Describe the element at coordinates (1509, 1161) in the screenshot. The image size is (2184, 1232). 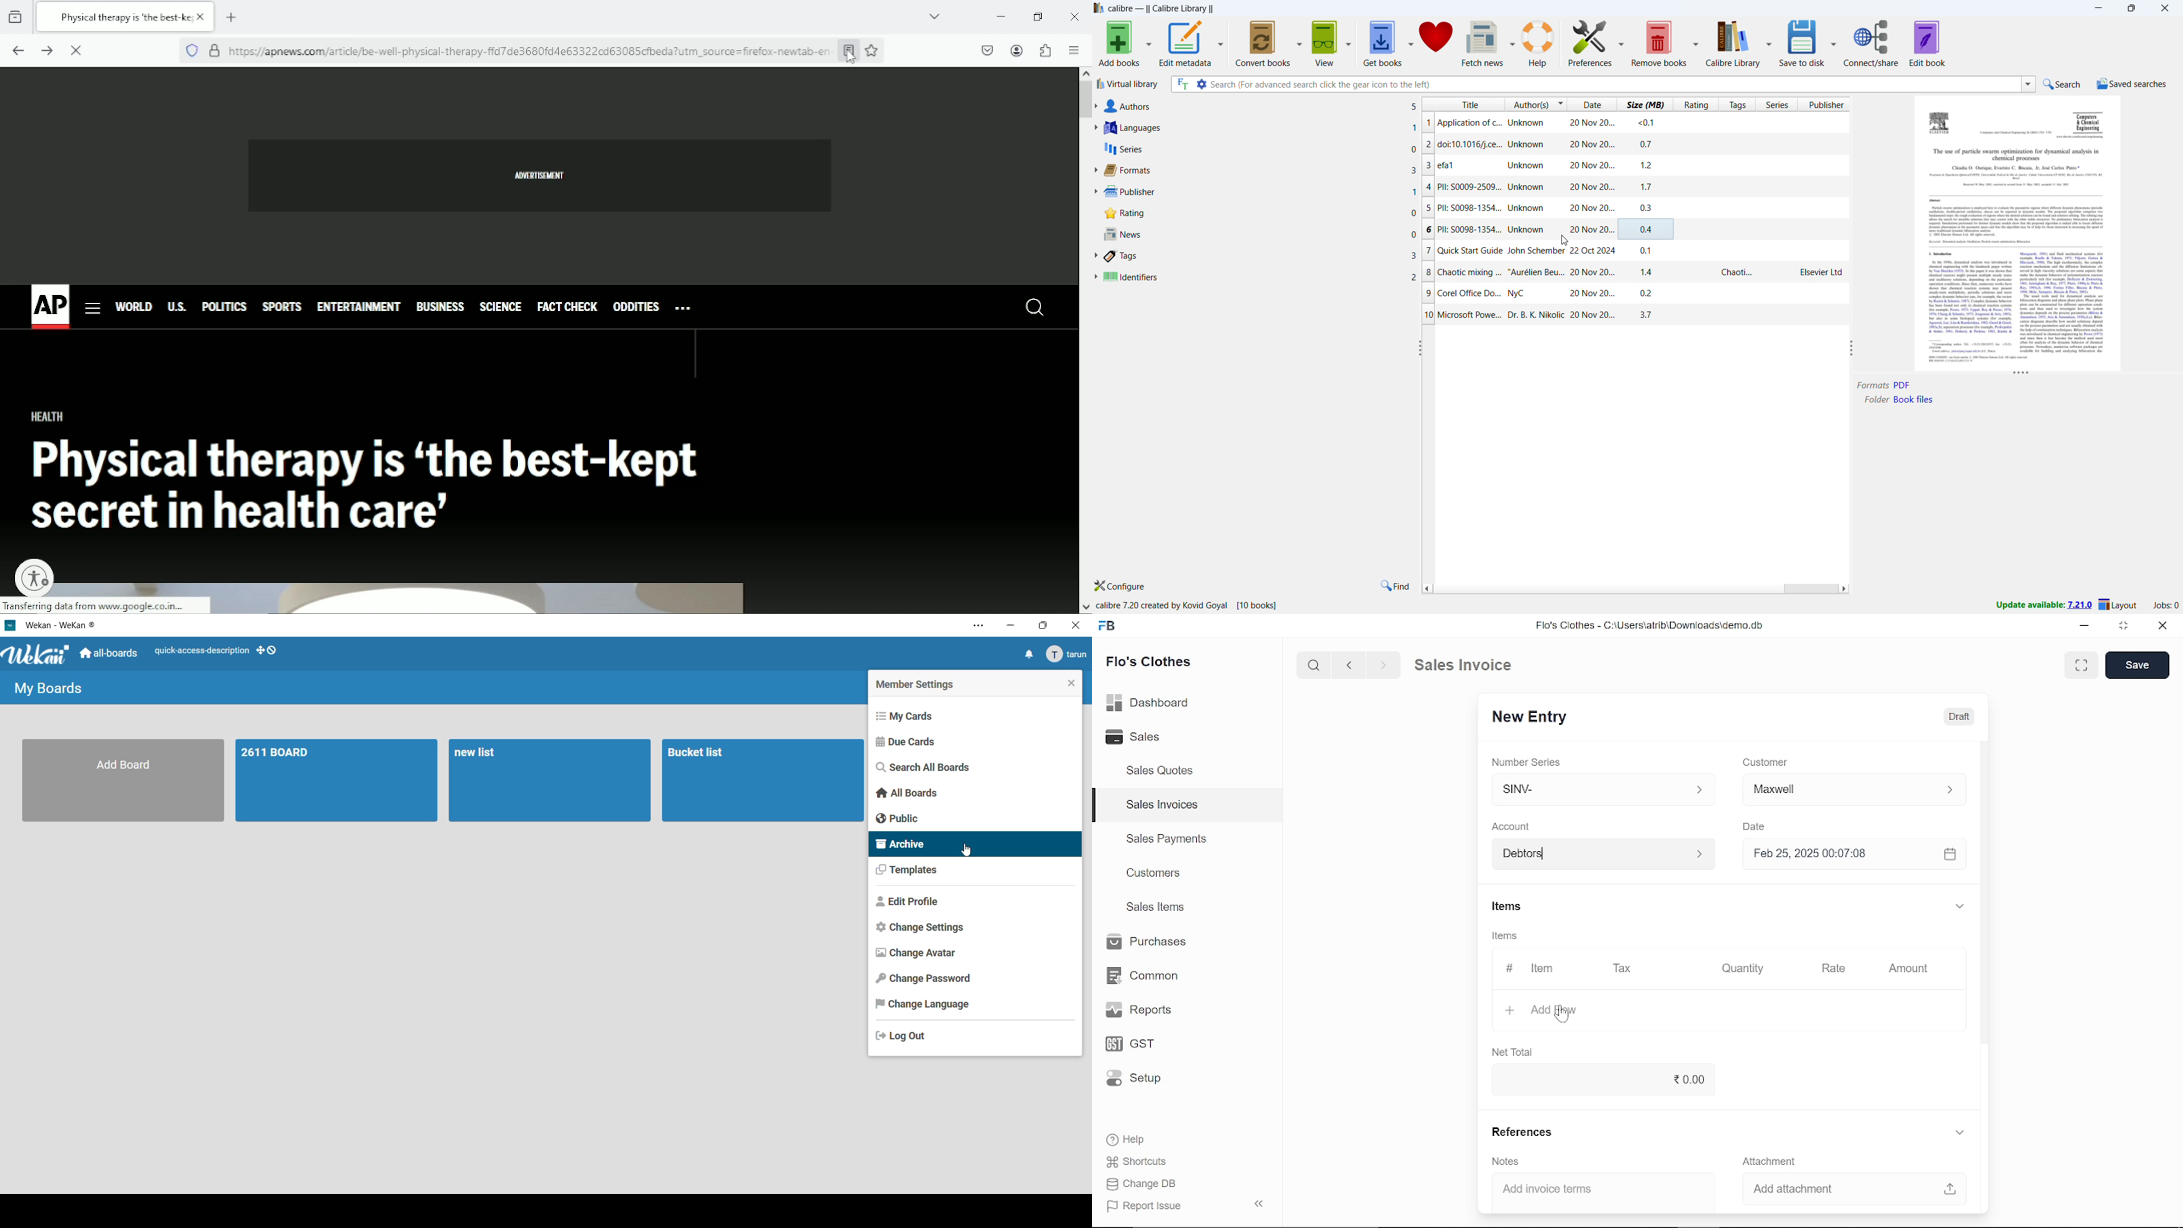
I see `‘Notes` at that location.